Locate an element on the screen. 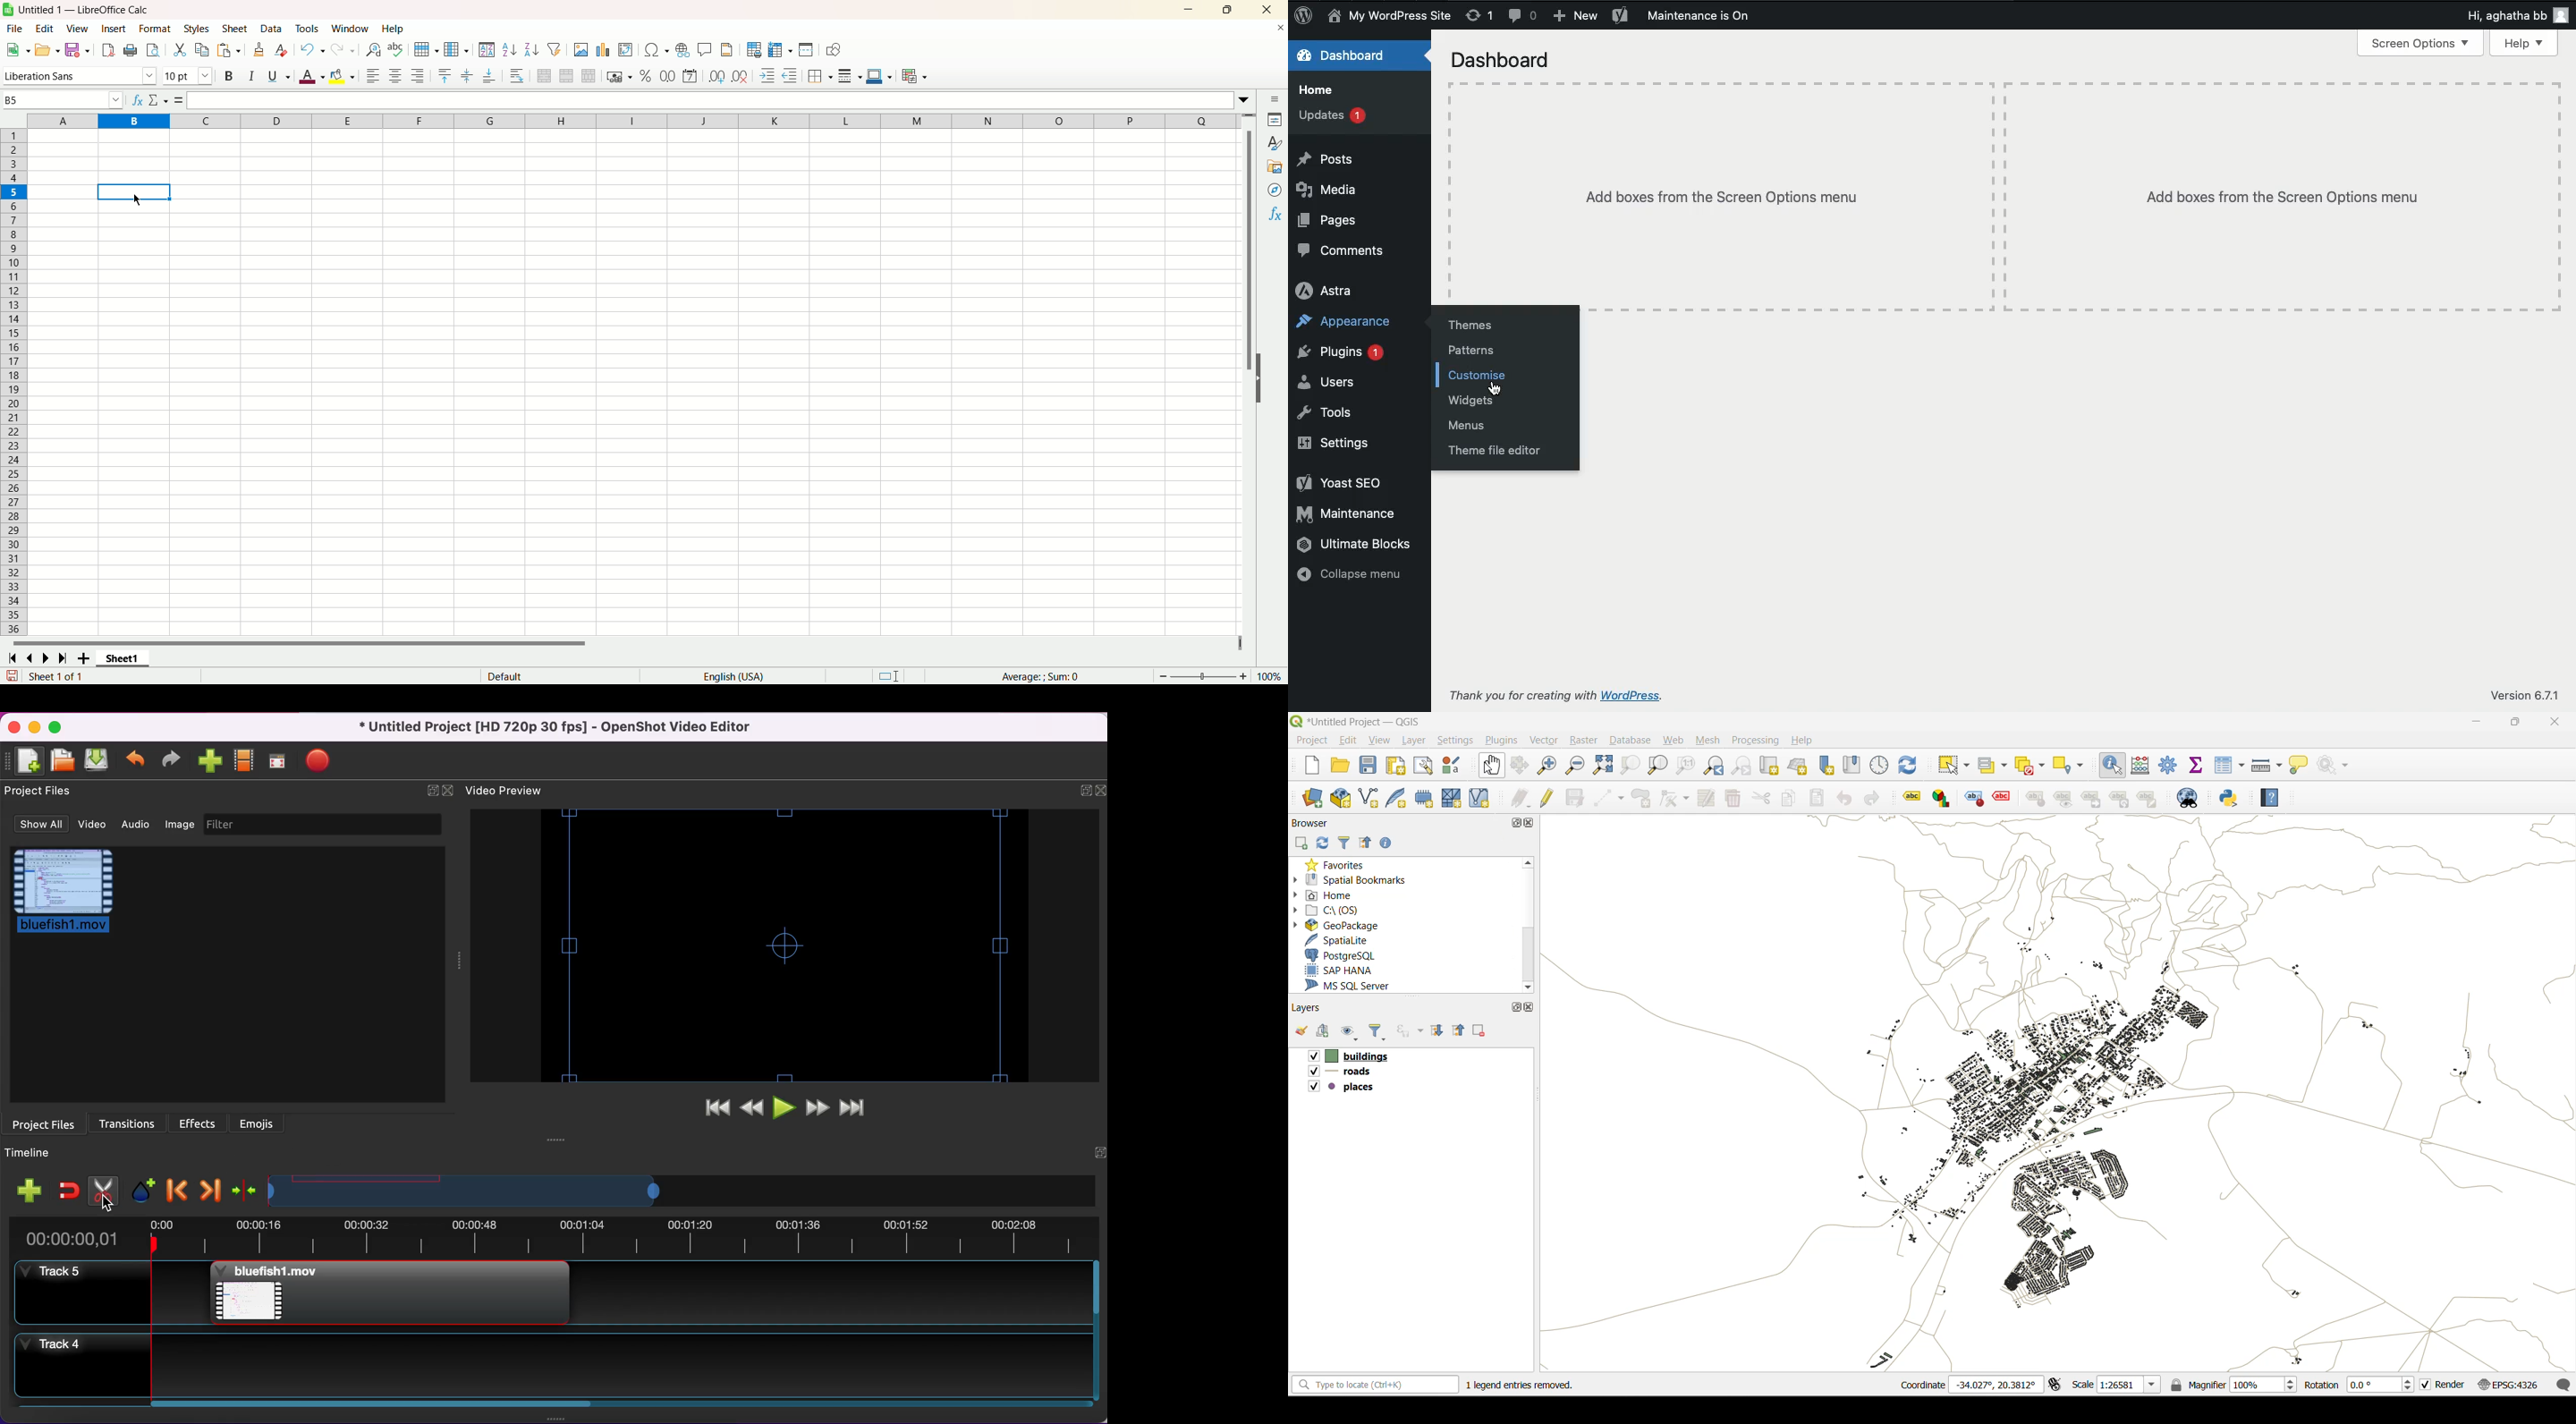 The height and width of the screenshot is (1428, 2576). align left is located at coordinates (373, 74).